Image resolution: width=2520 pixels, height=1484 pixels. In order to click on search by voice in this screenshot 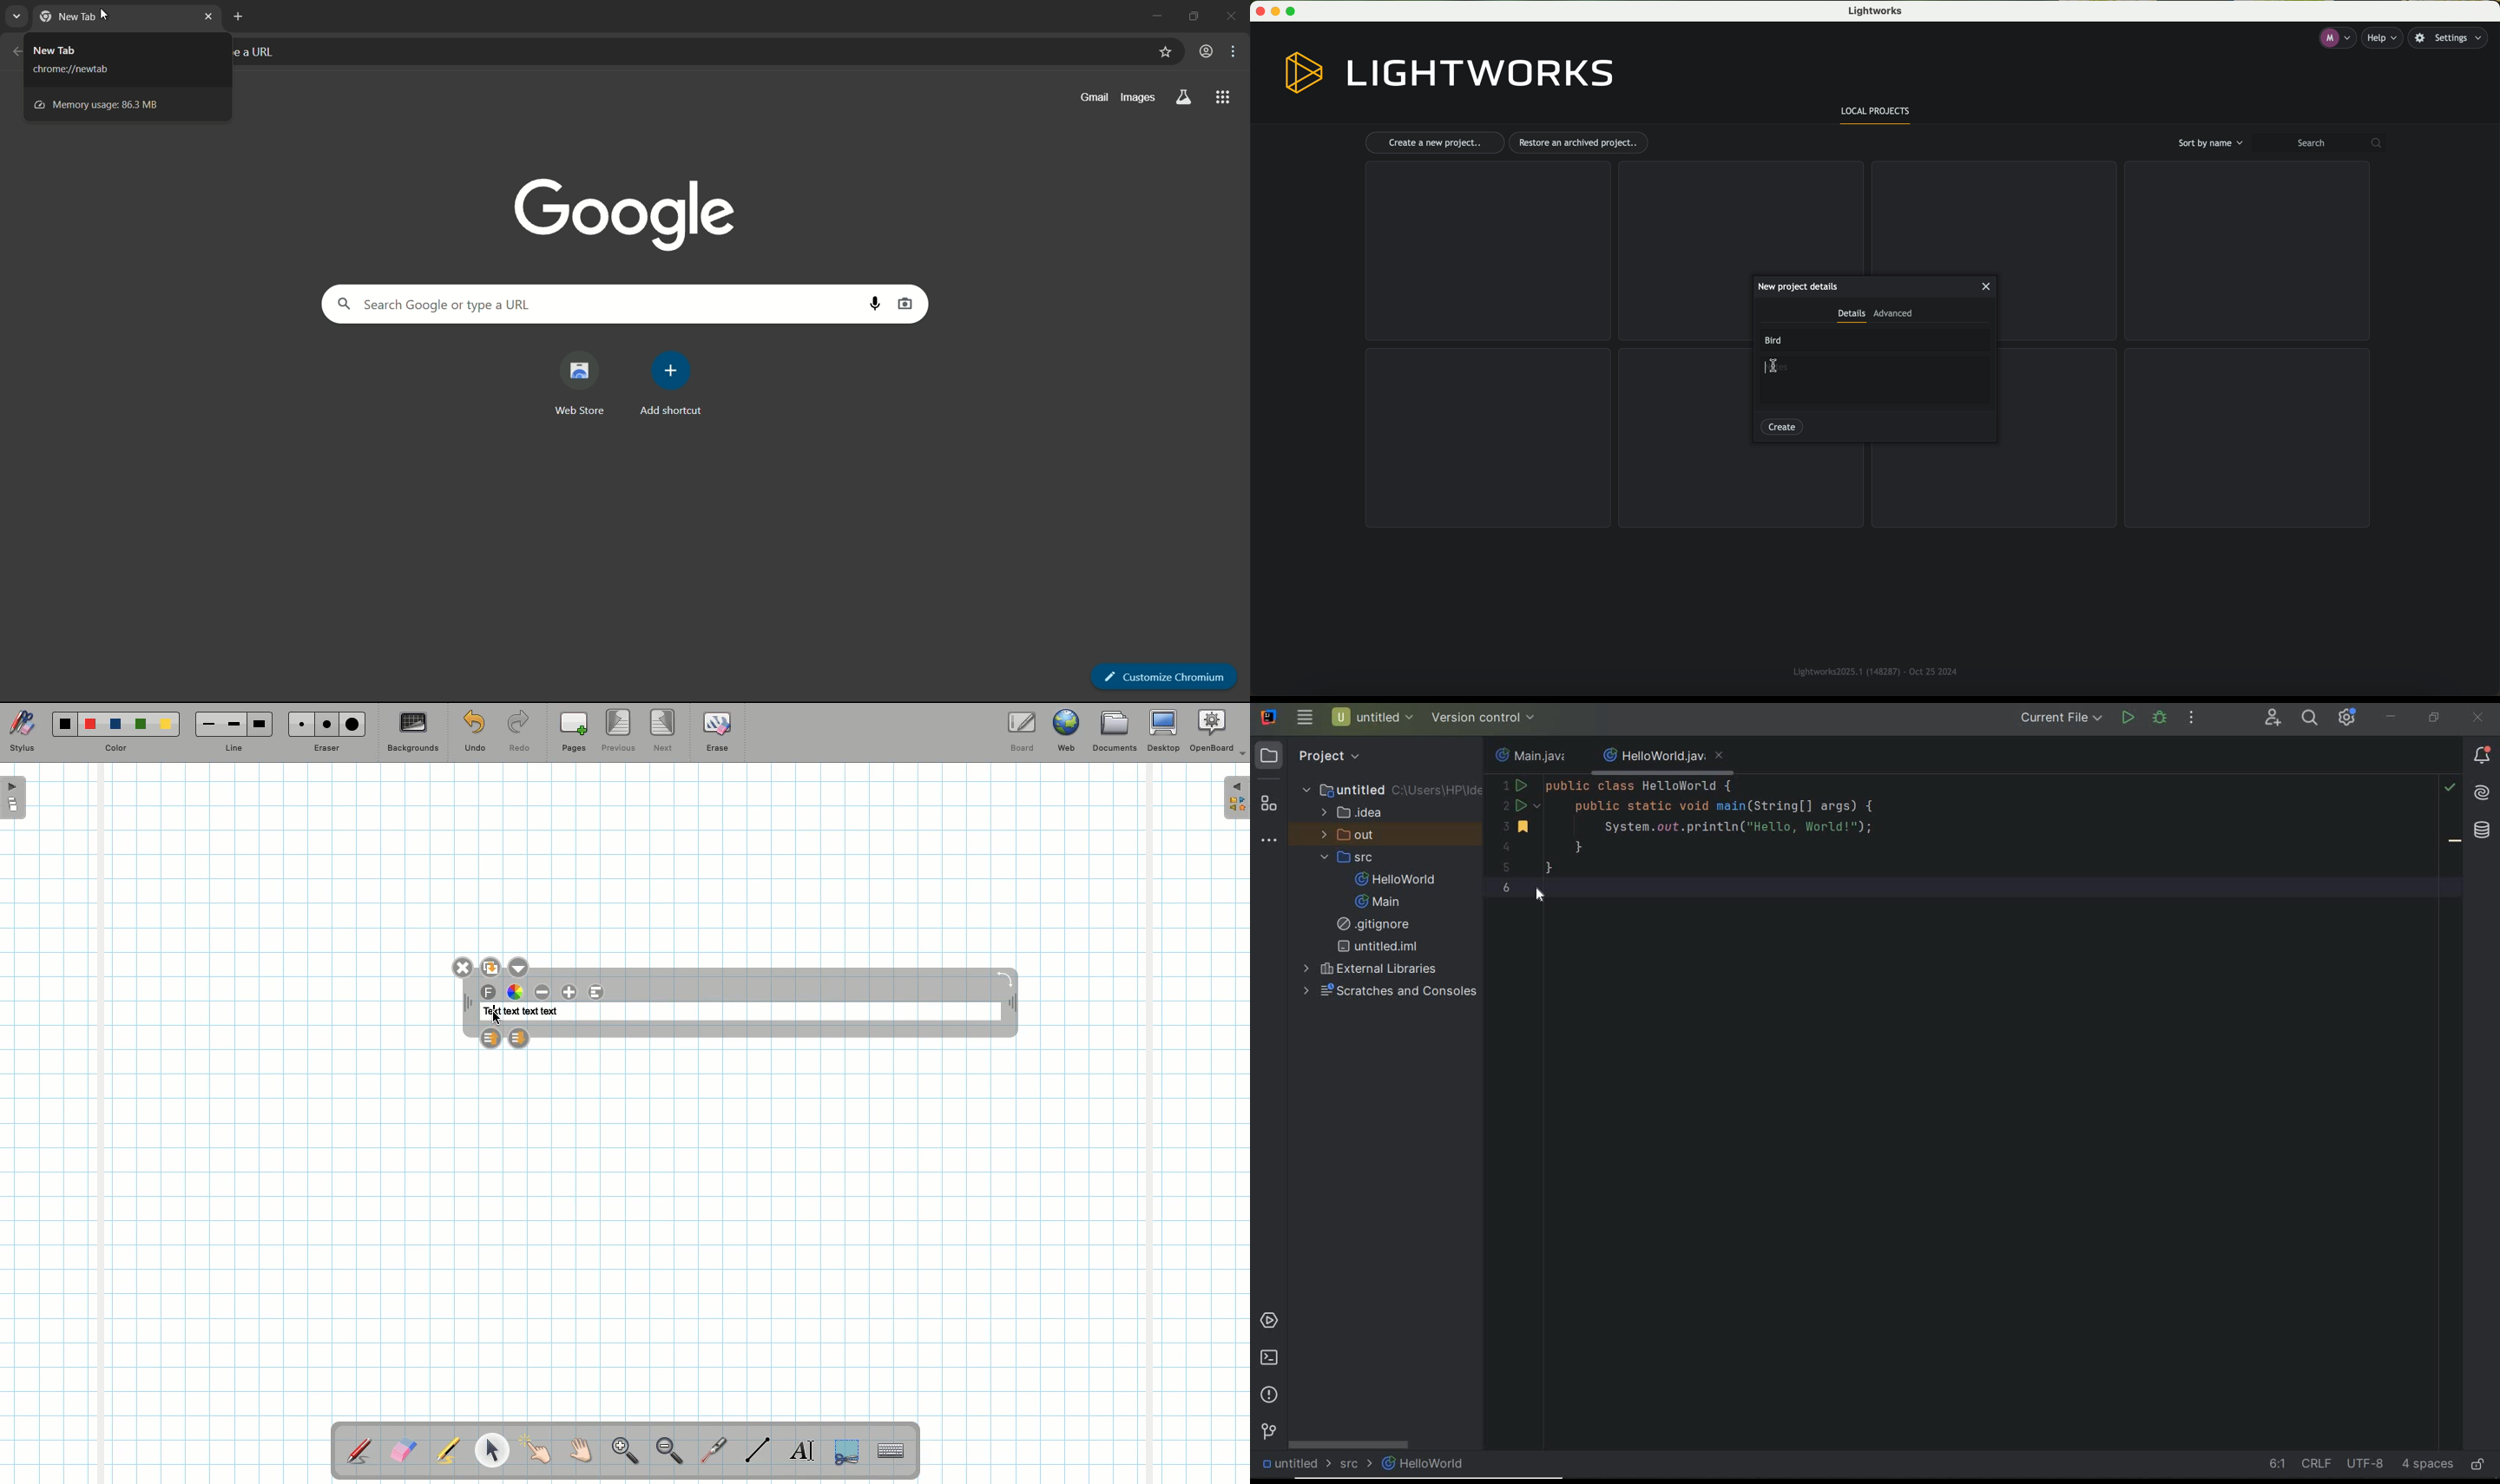, I will do `click(878, 305)`.